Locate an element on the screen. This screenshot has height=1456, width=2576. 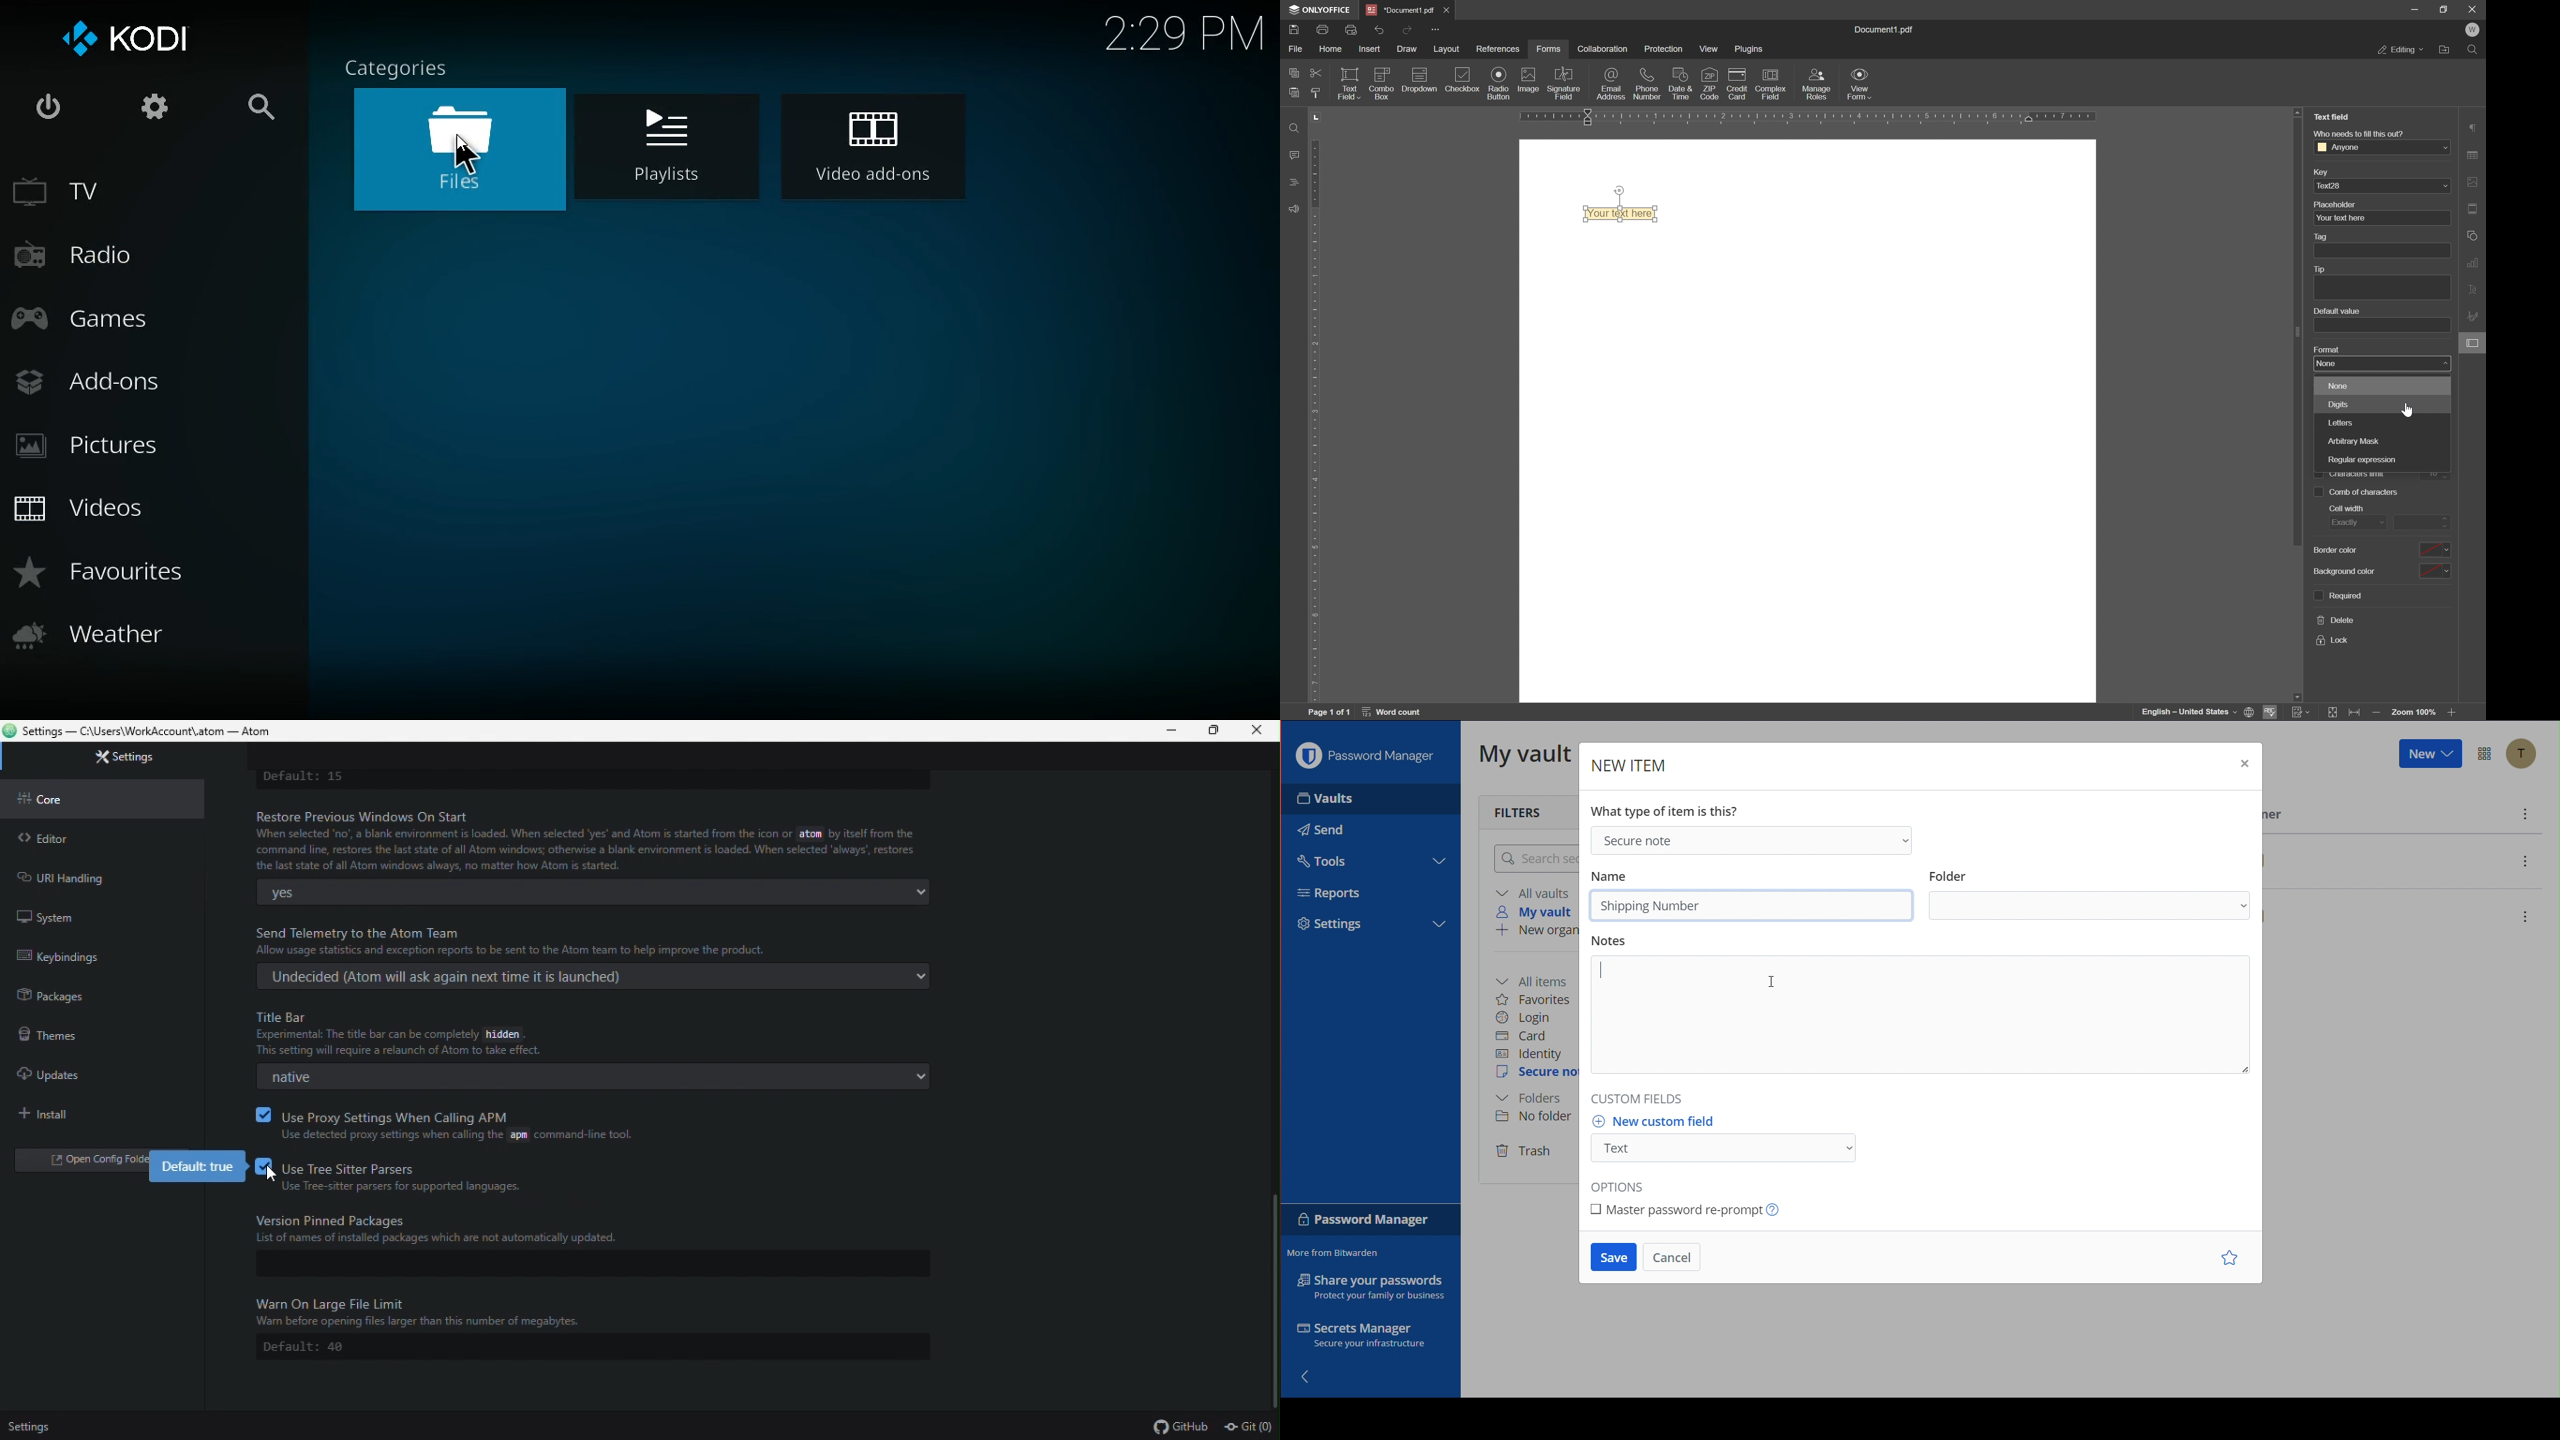
zoom out is located at coordinates (2454, 713).